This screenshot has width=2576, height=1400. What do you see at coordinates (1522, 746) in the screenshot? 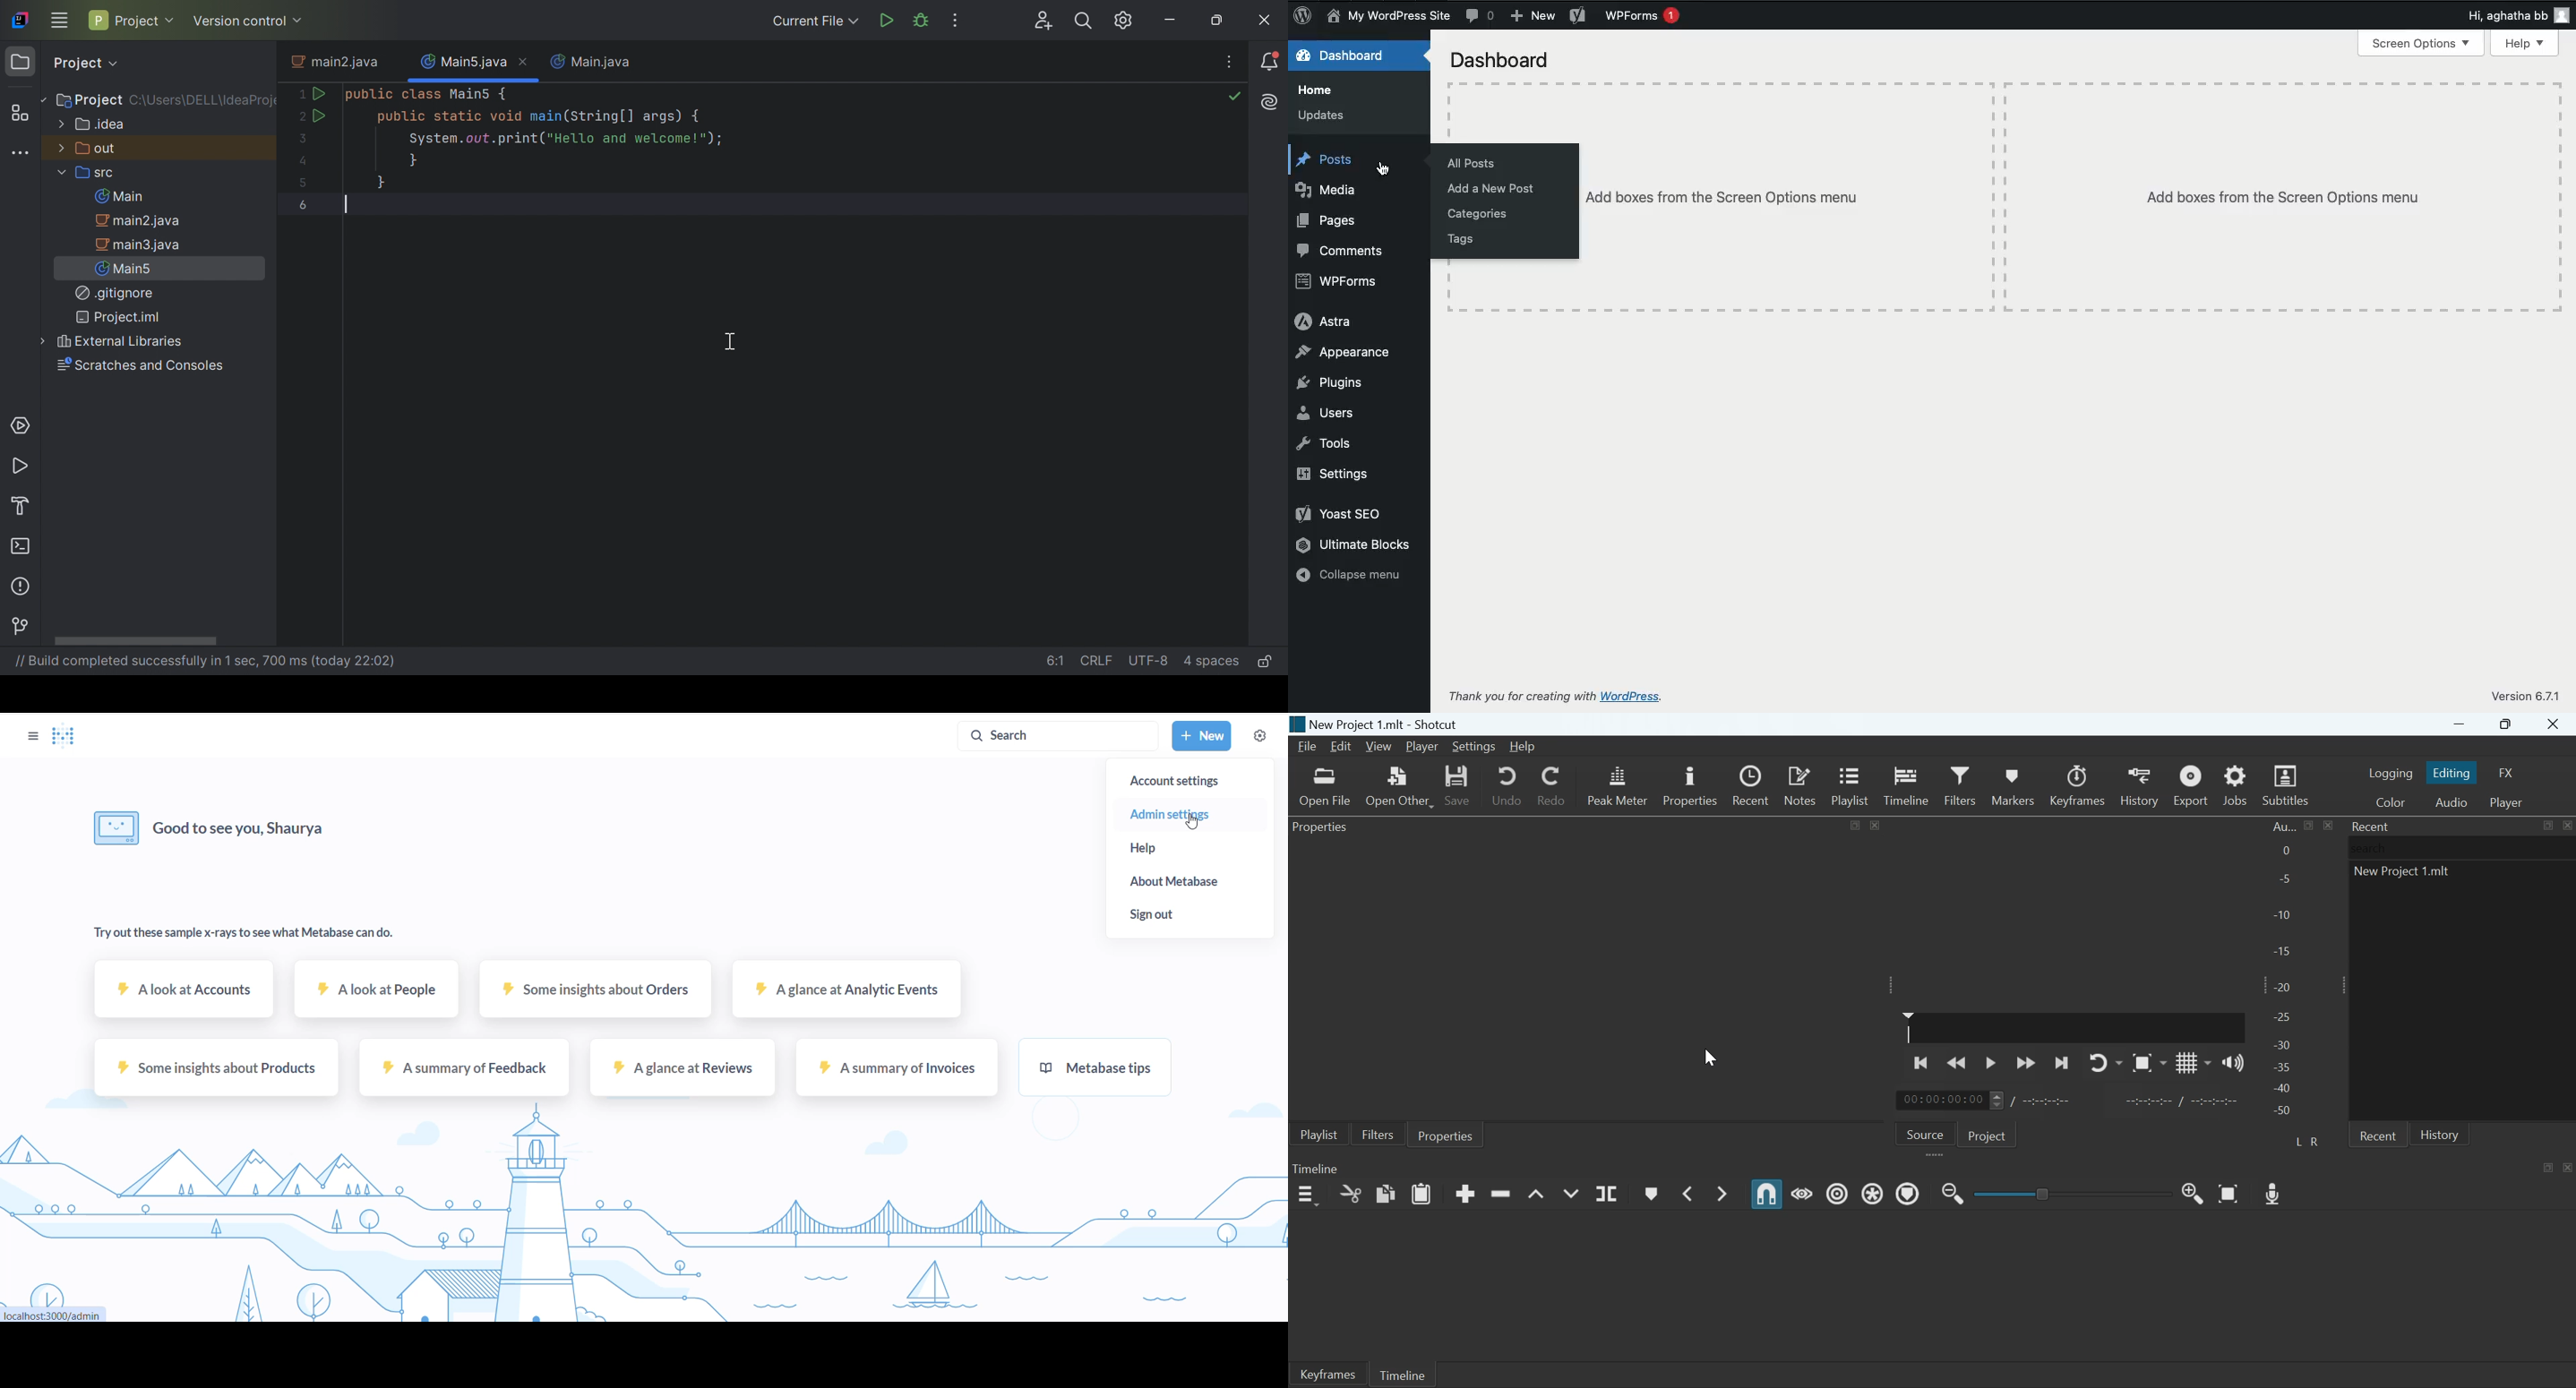
I see `Help` at bounding box center [1522, 746].